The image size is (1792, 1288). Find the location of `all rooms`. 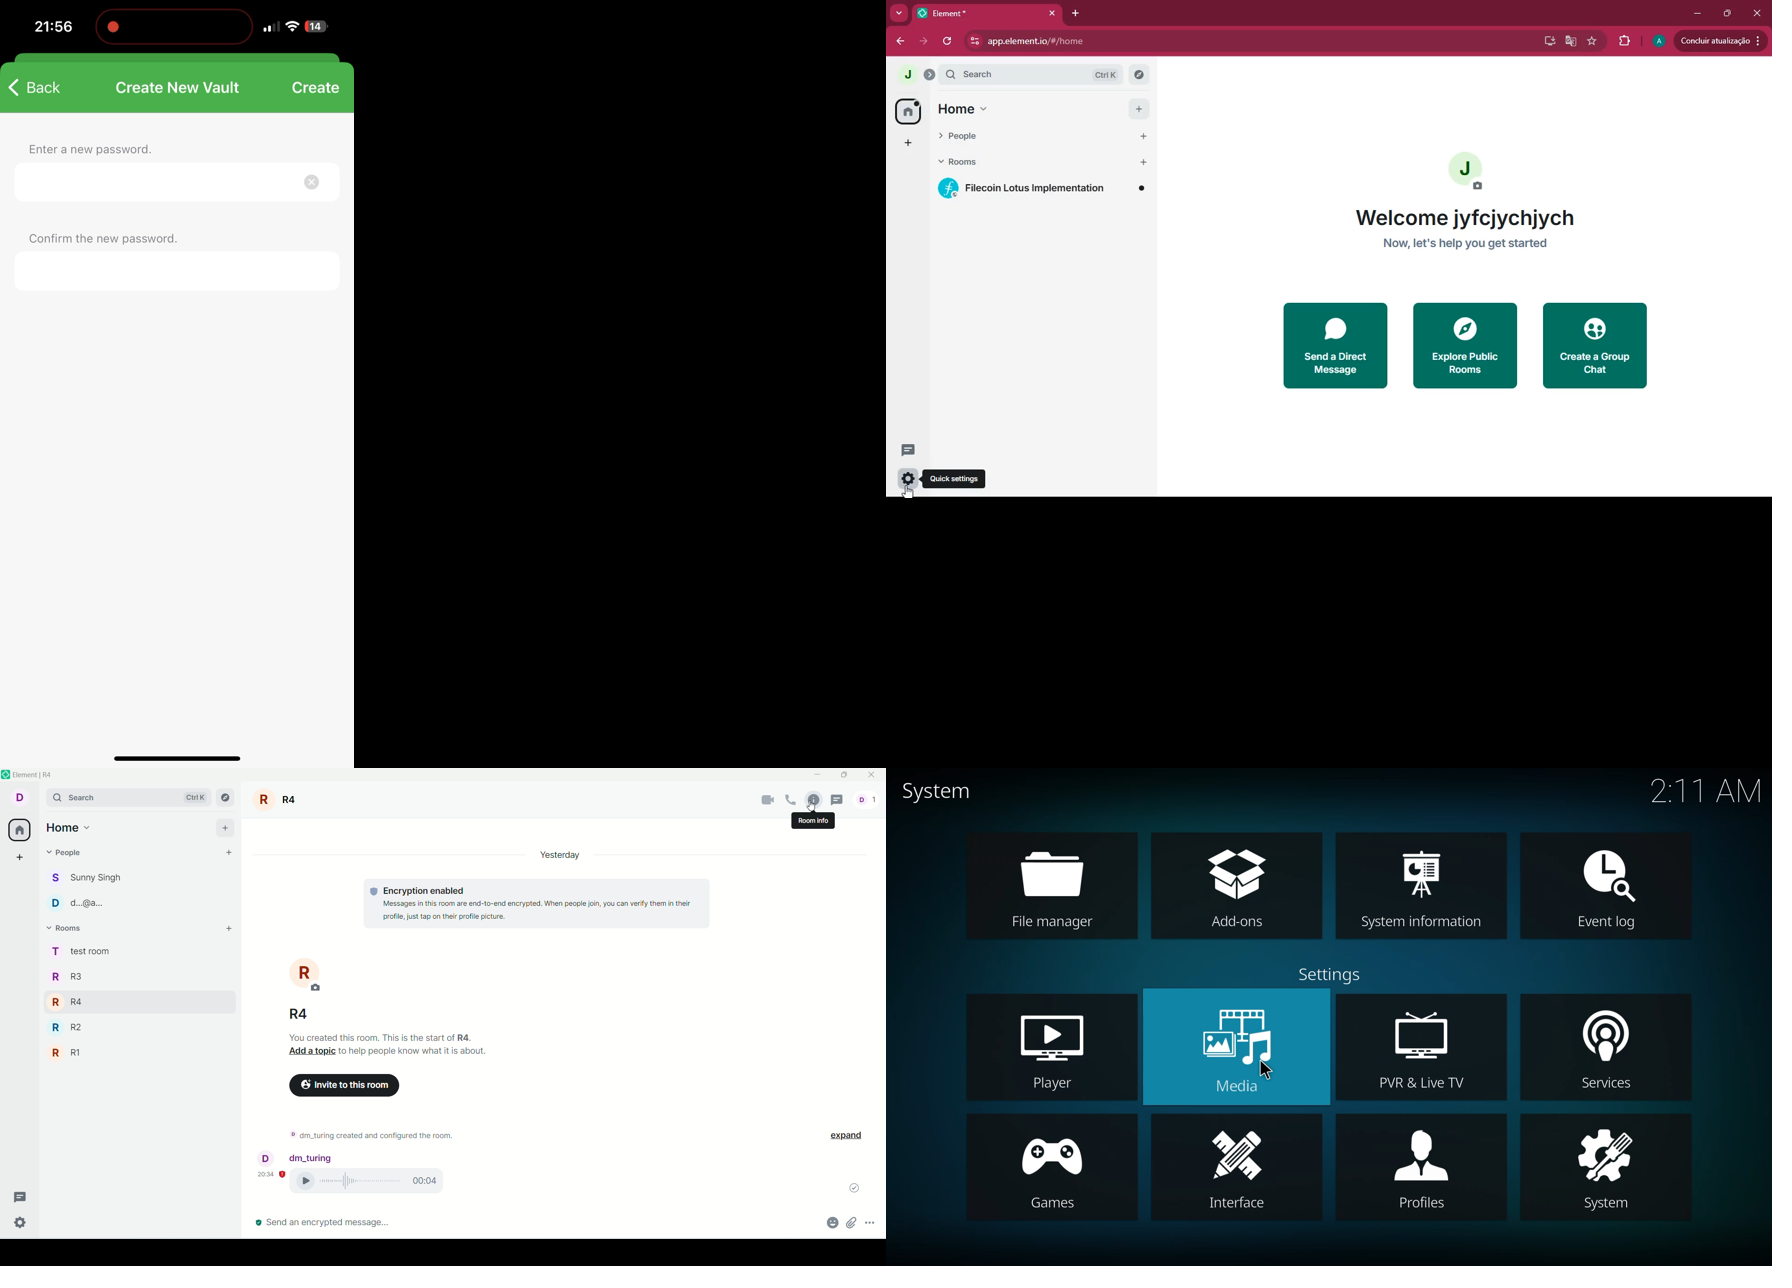

all rooms is located at coordinates (18, 832).